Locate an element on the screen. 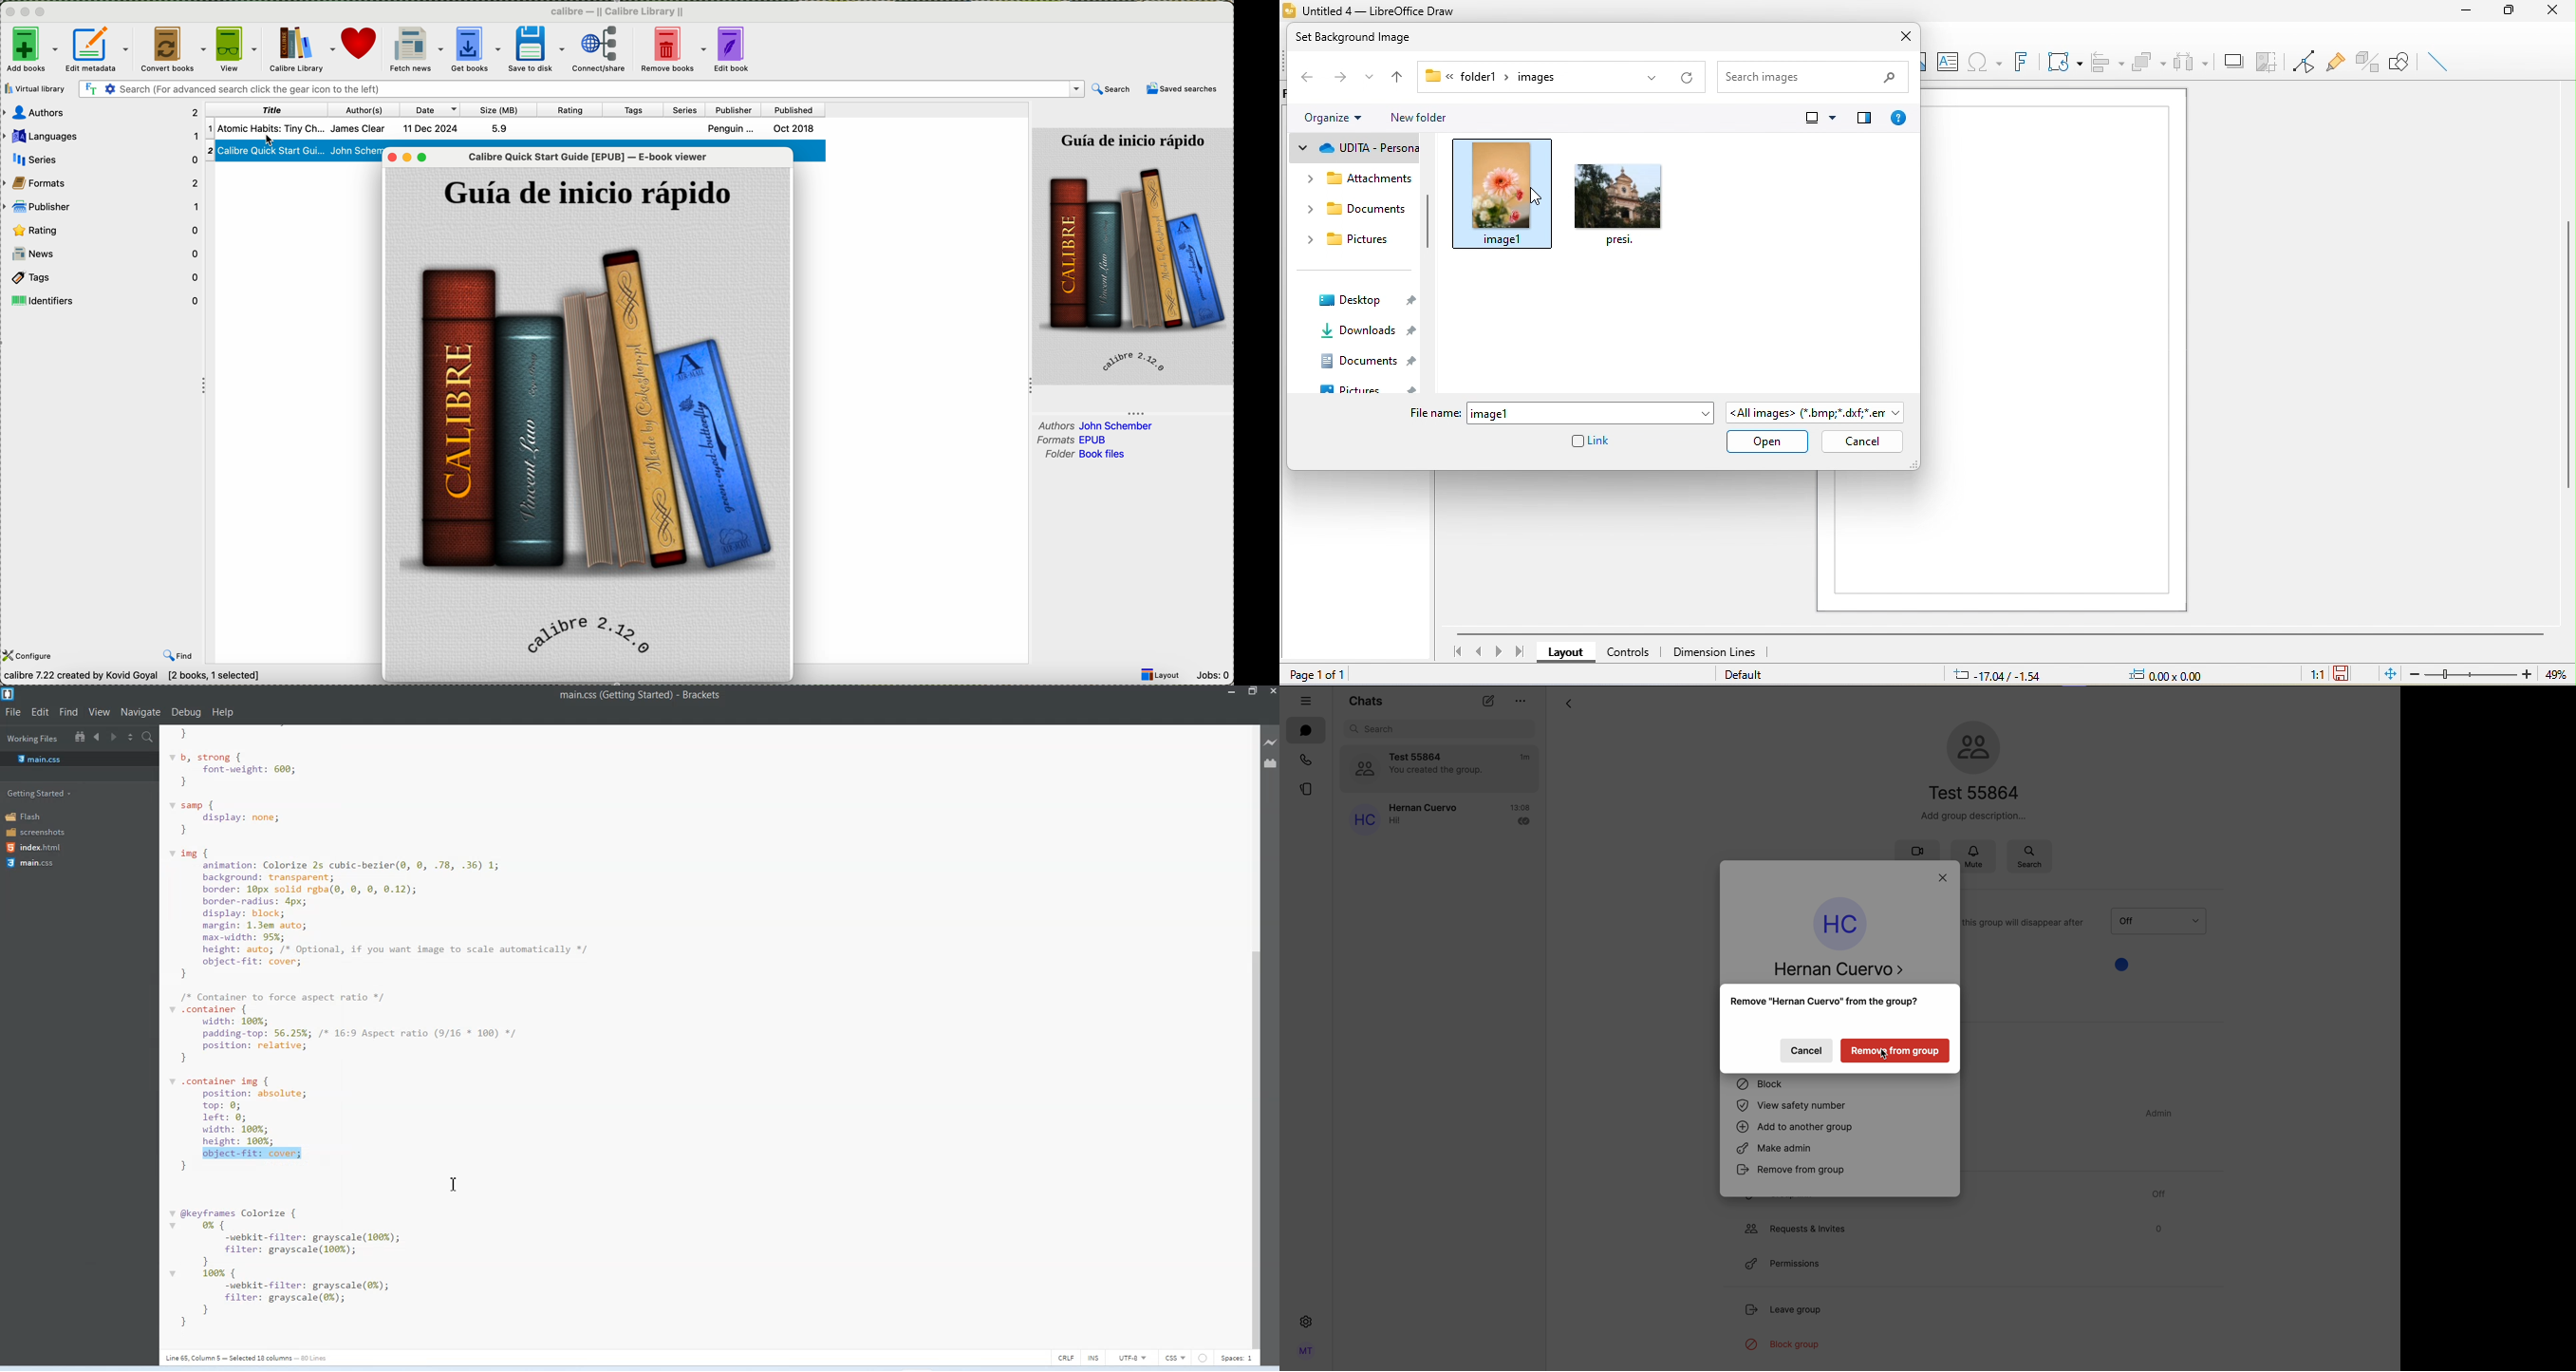 The width and height of the screenshot is (2576, 1372). page 1 of 1 is located at coordinates (1327, 675).